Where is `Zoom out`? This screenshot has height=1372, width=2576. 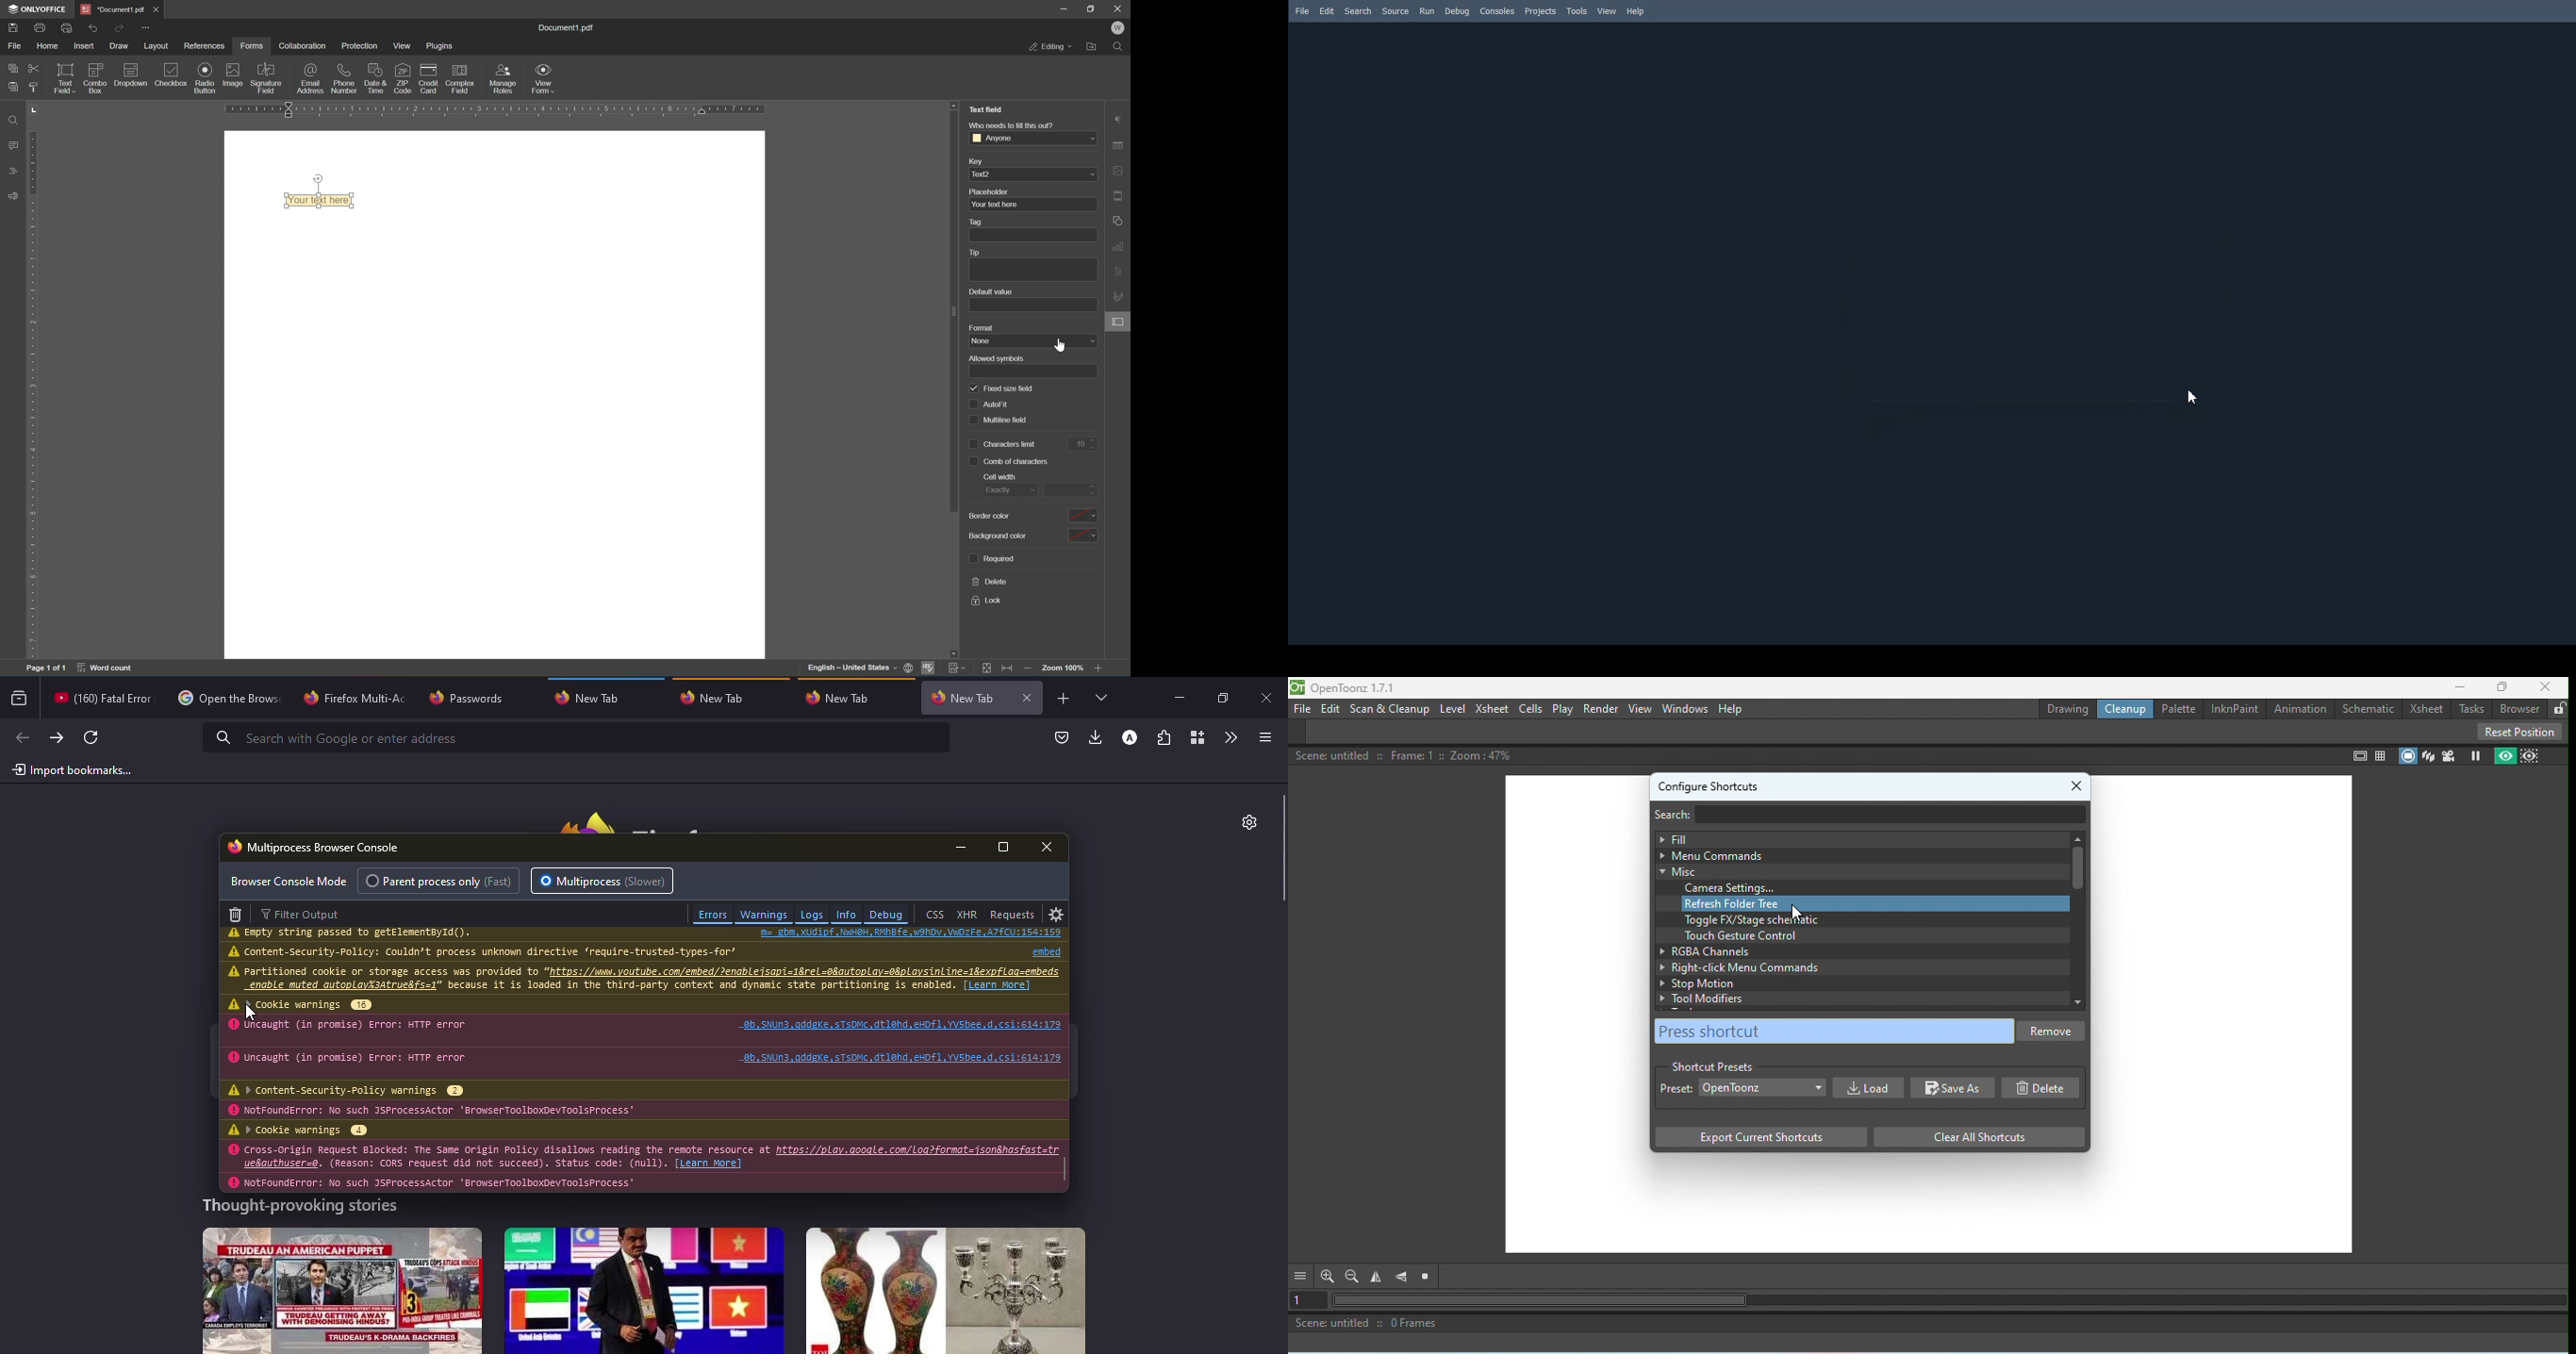
Zoom out is located at coordinates (1352, 1276).